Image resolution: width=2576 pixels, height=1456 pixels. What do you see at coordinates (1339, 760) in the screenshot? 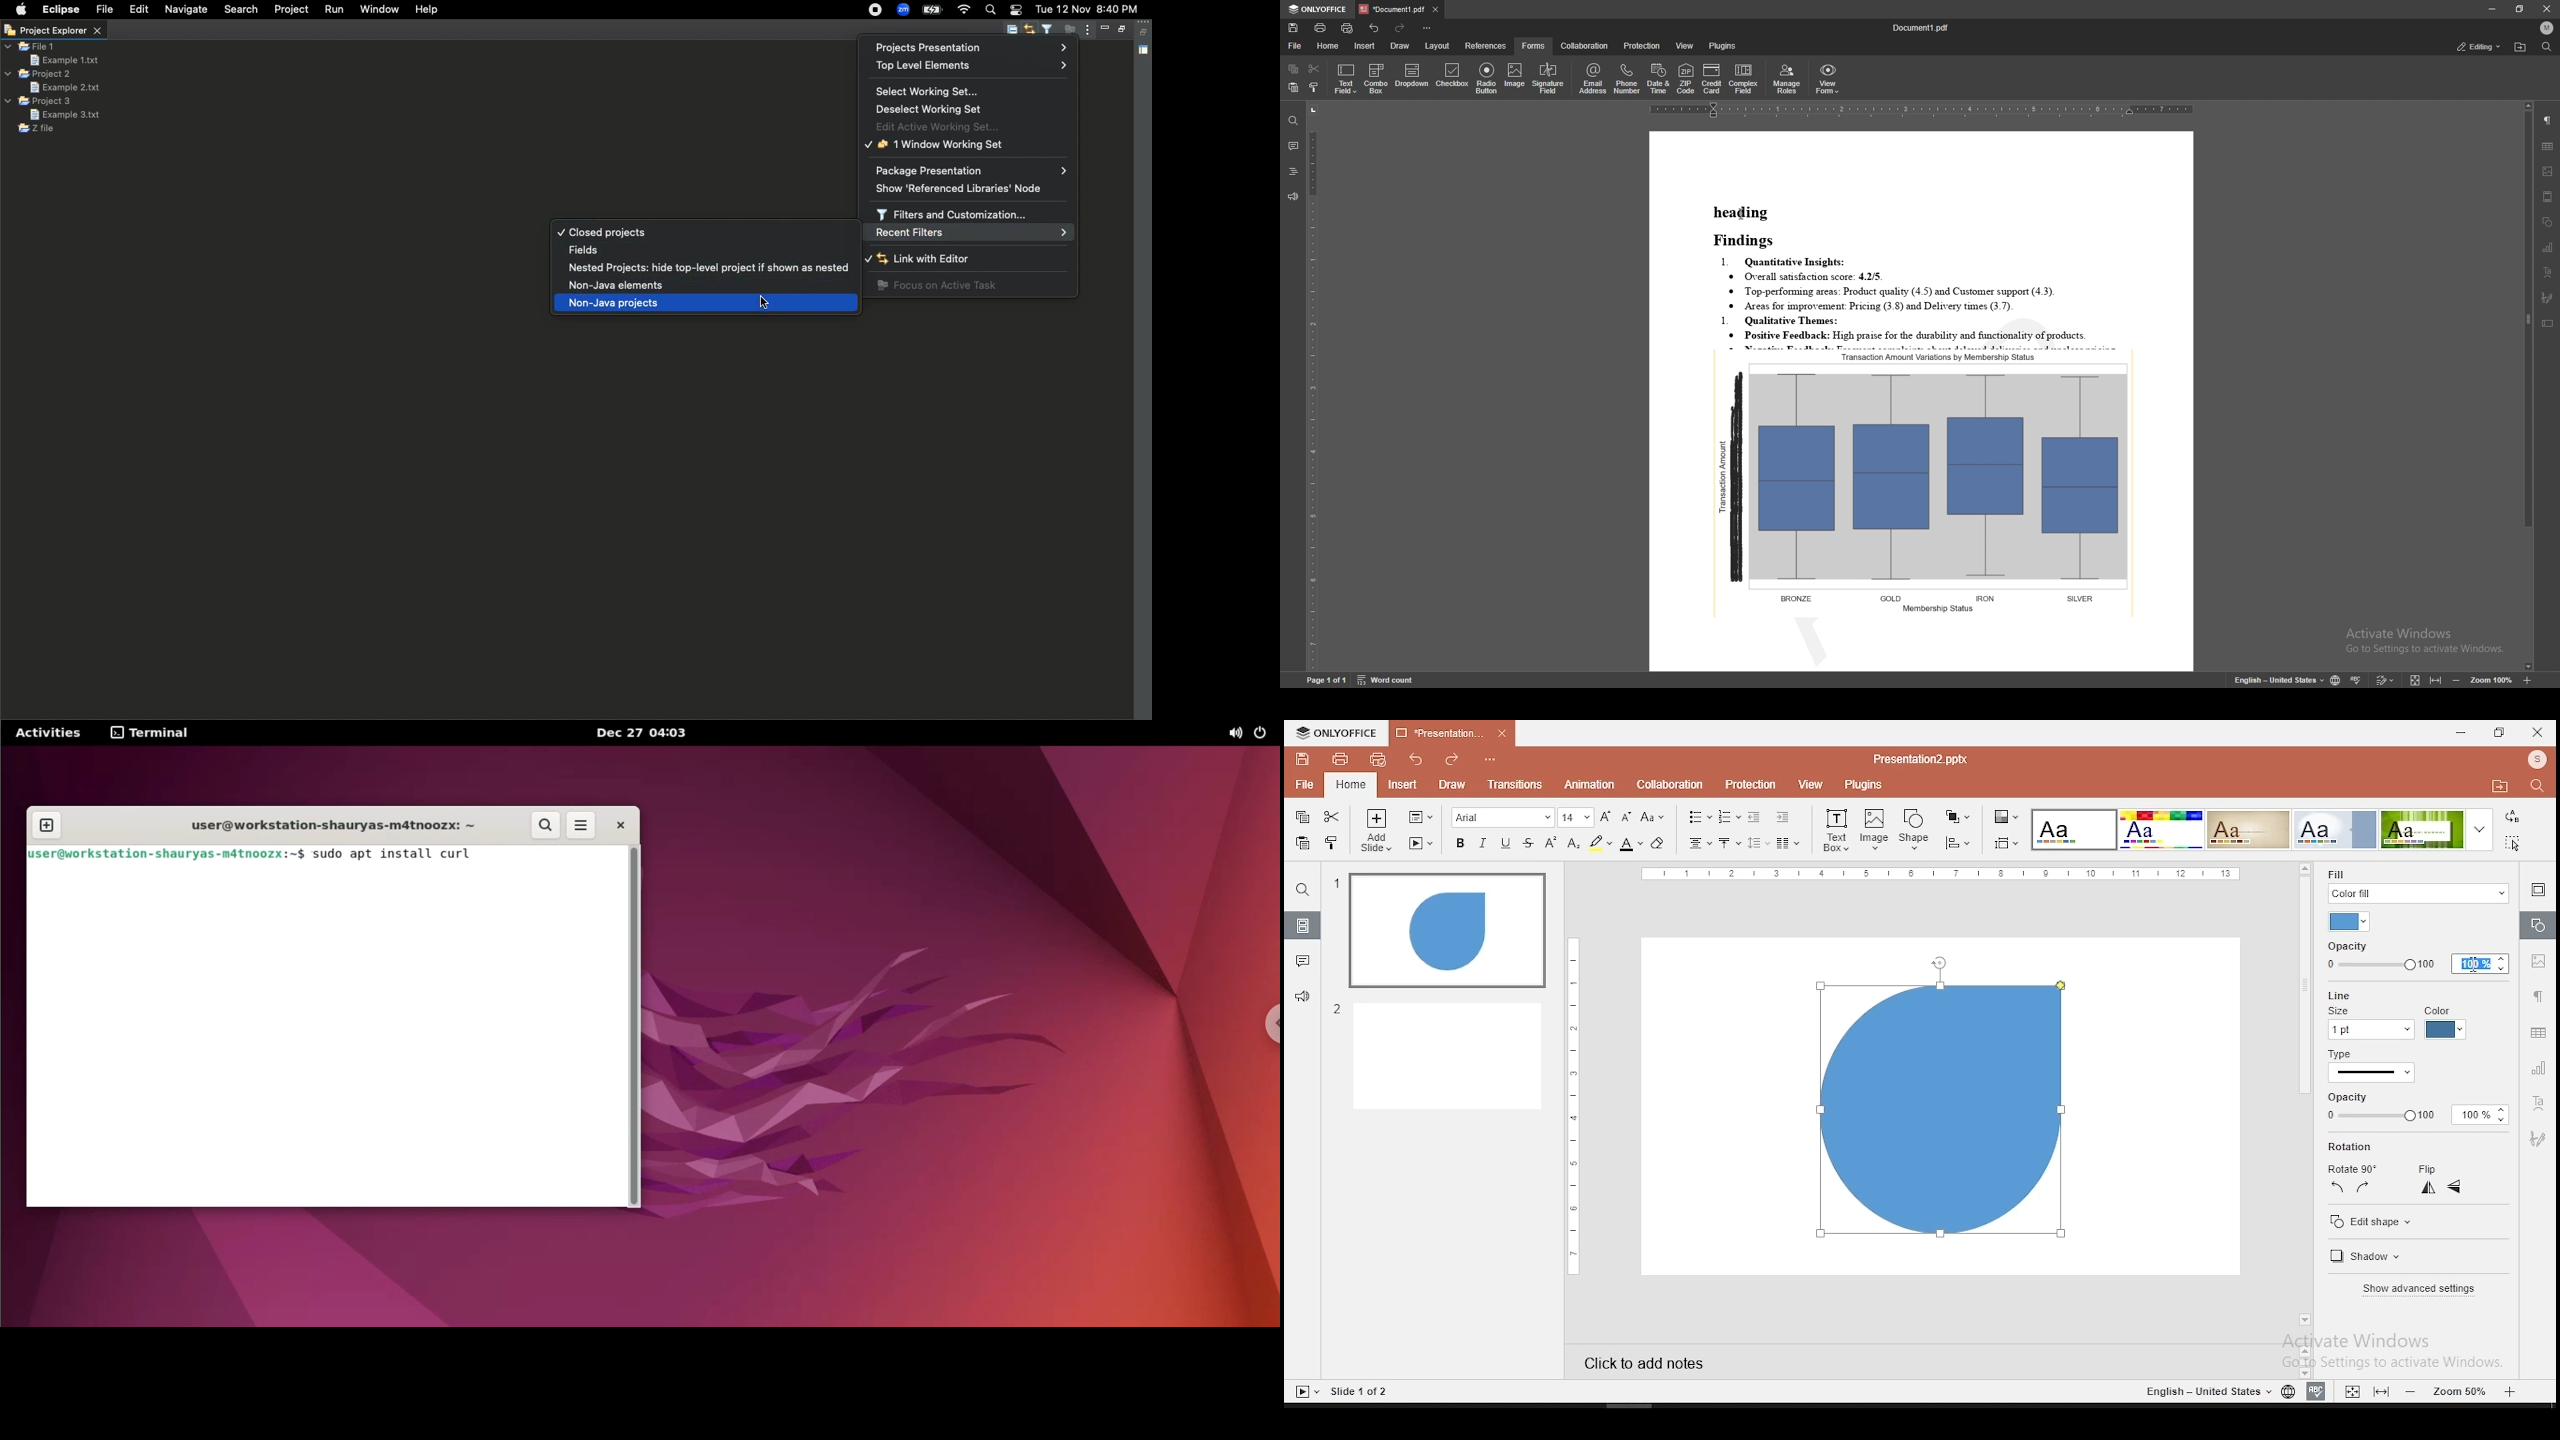
I see `print file` at bounding box center [1339, 760].